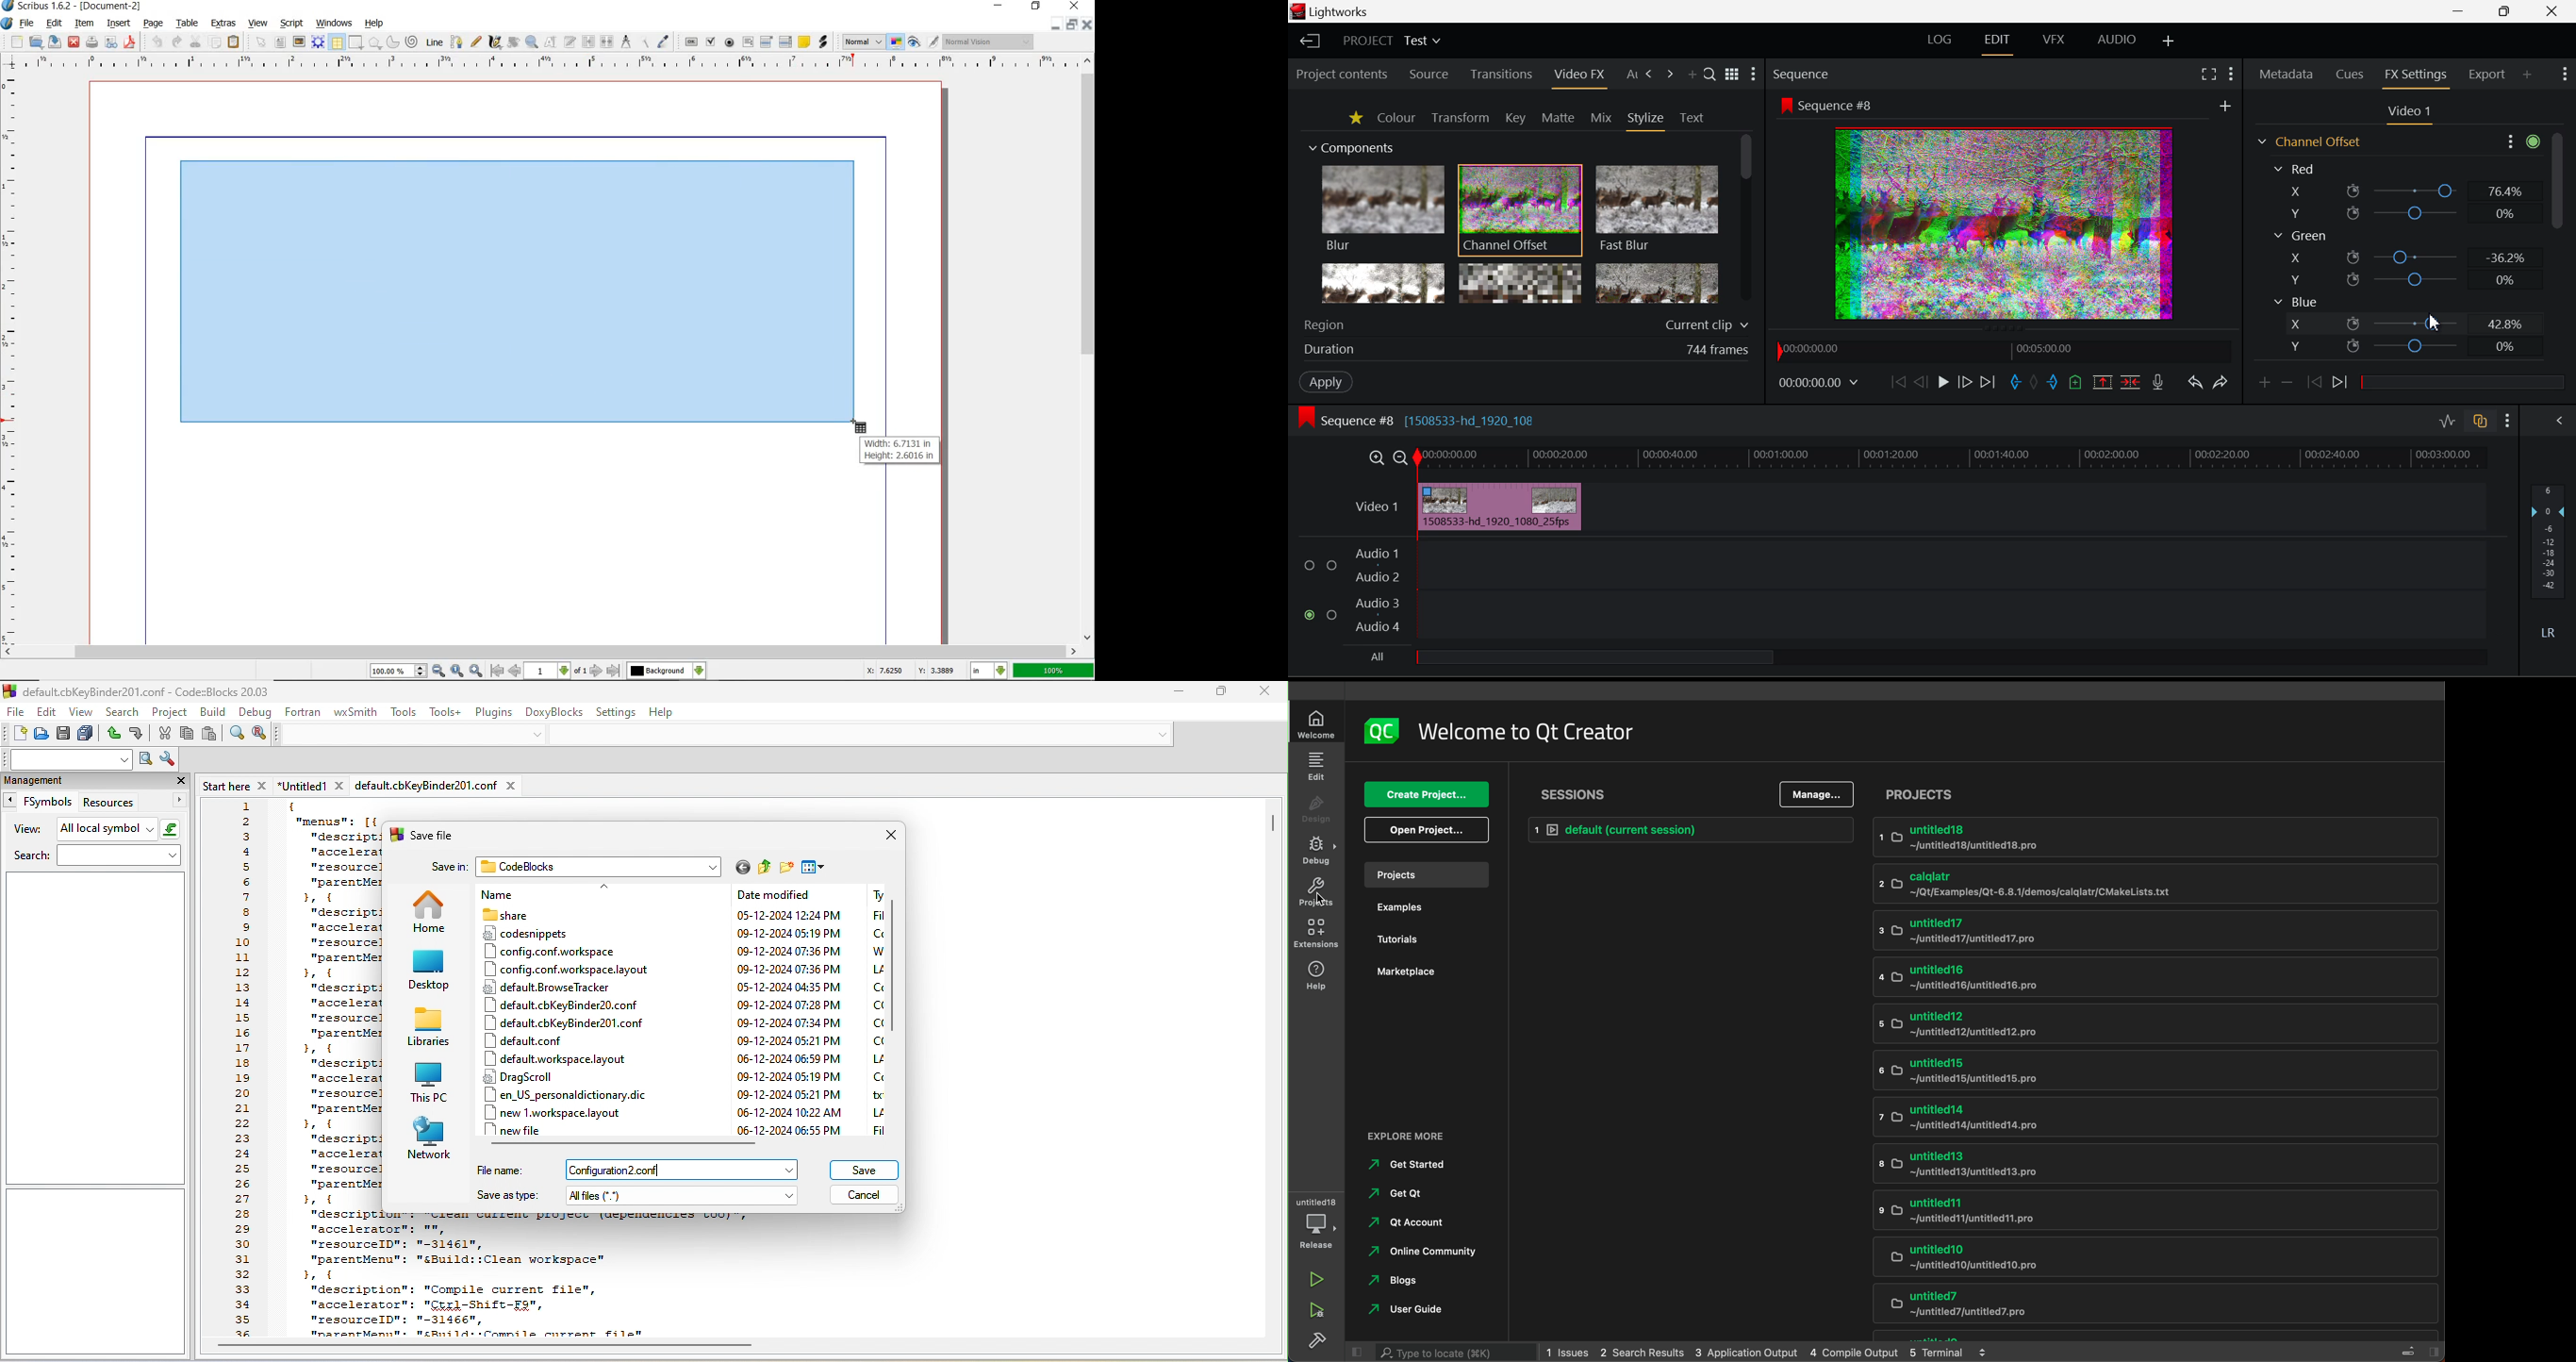 Image resolution: width=2576 pixels, height=1372 pixels. I want to click on Audio Input Field, so click(1891, 592).